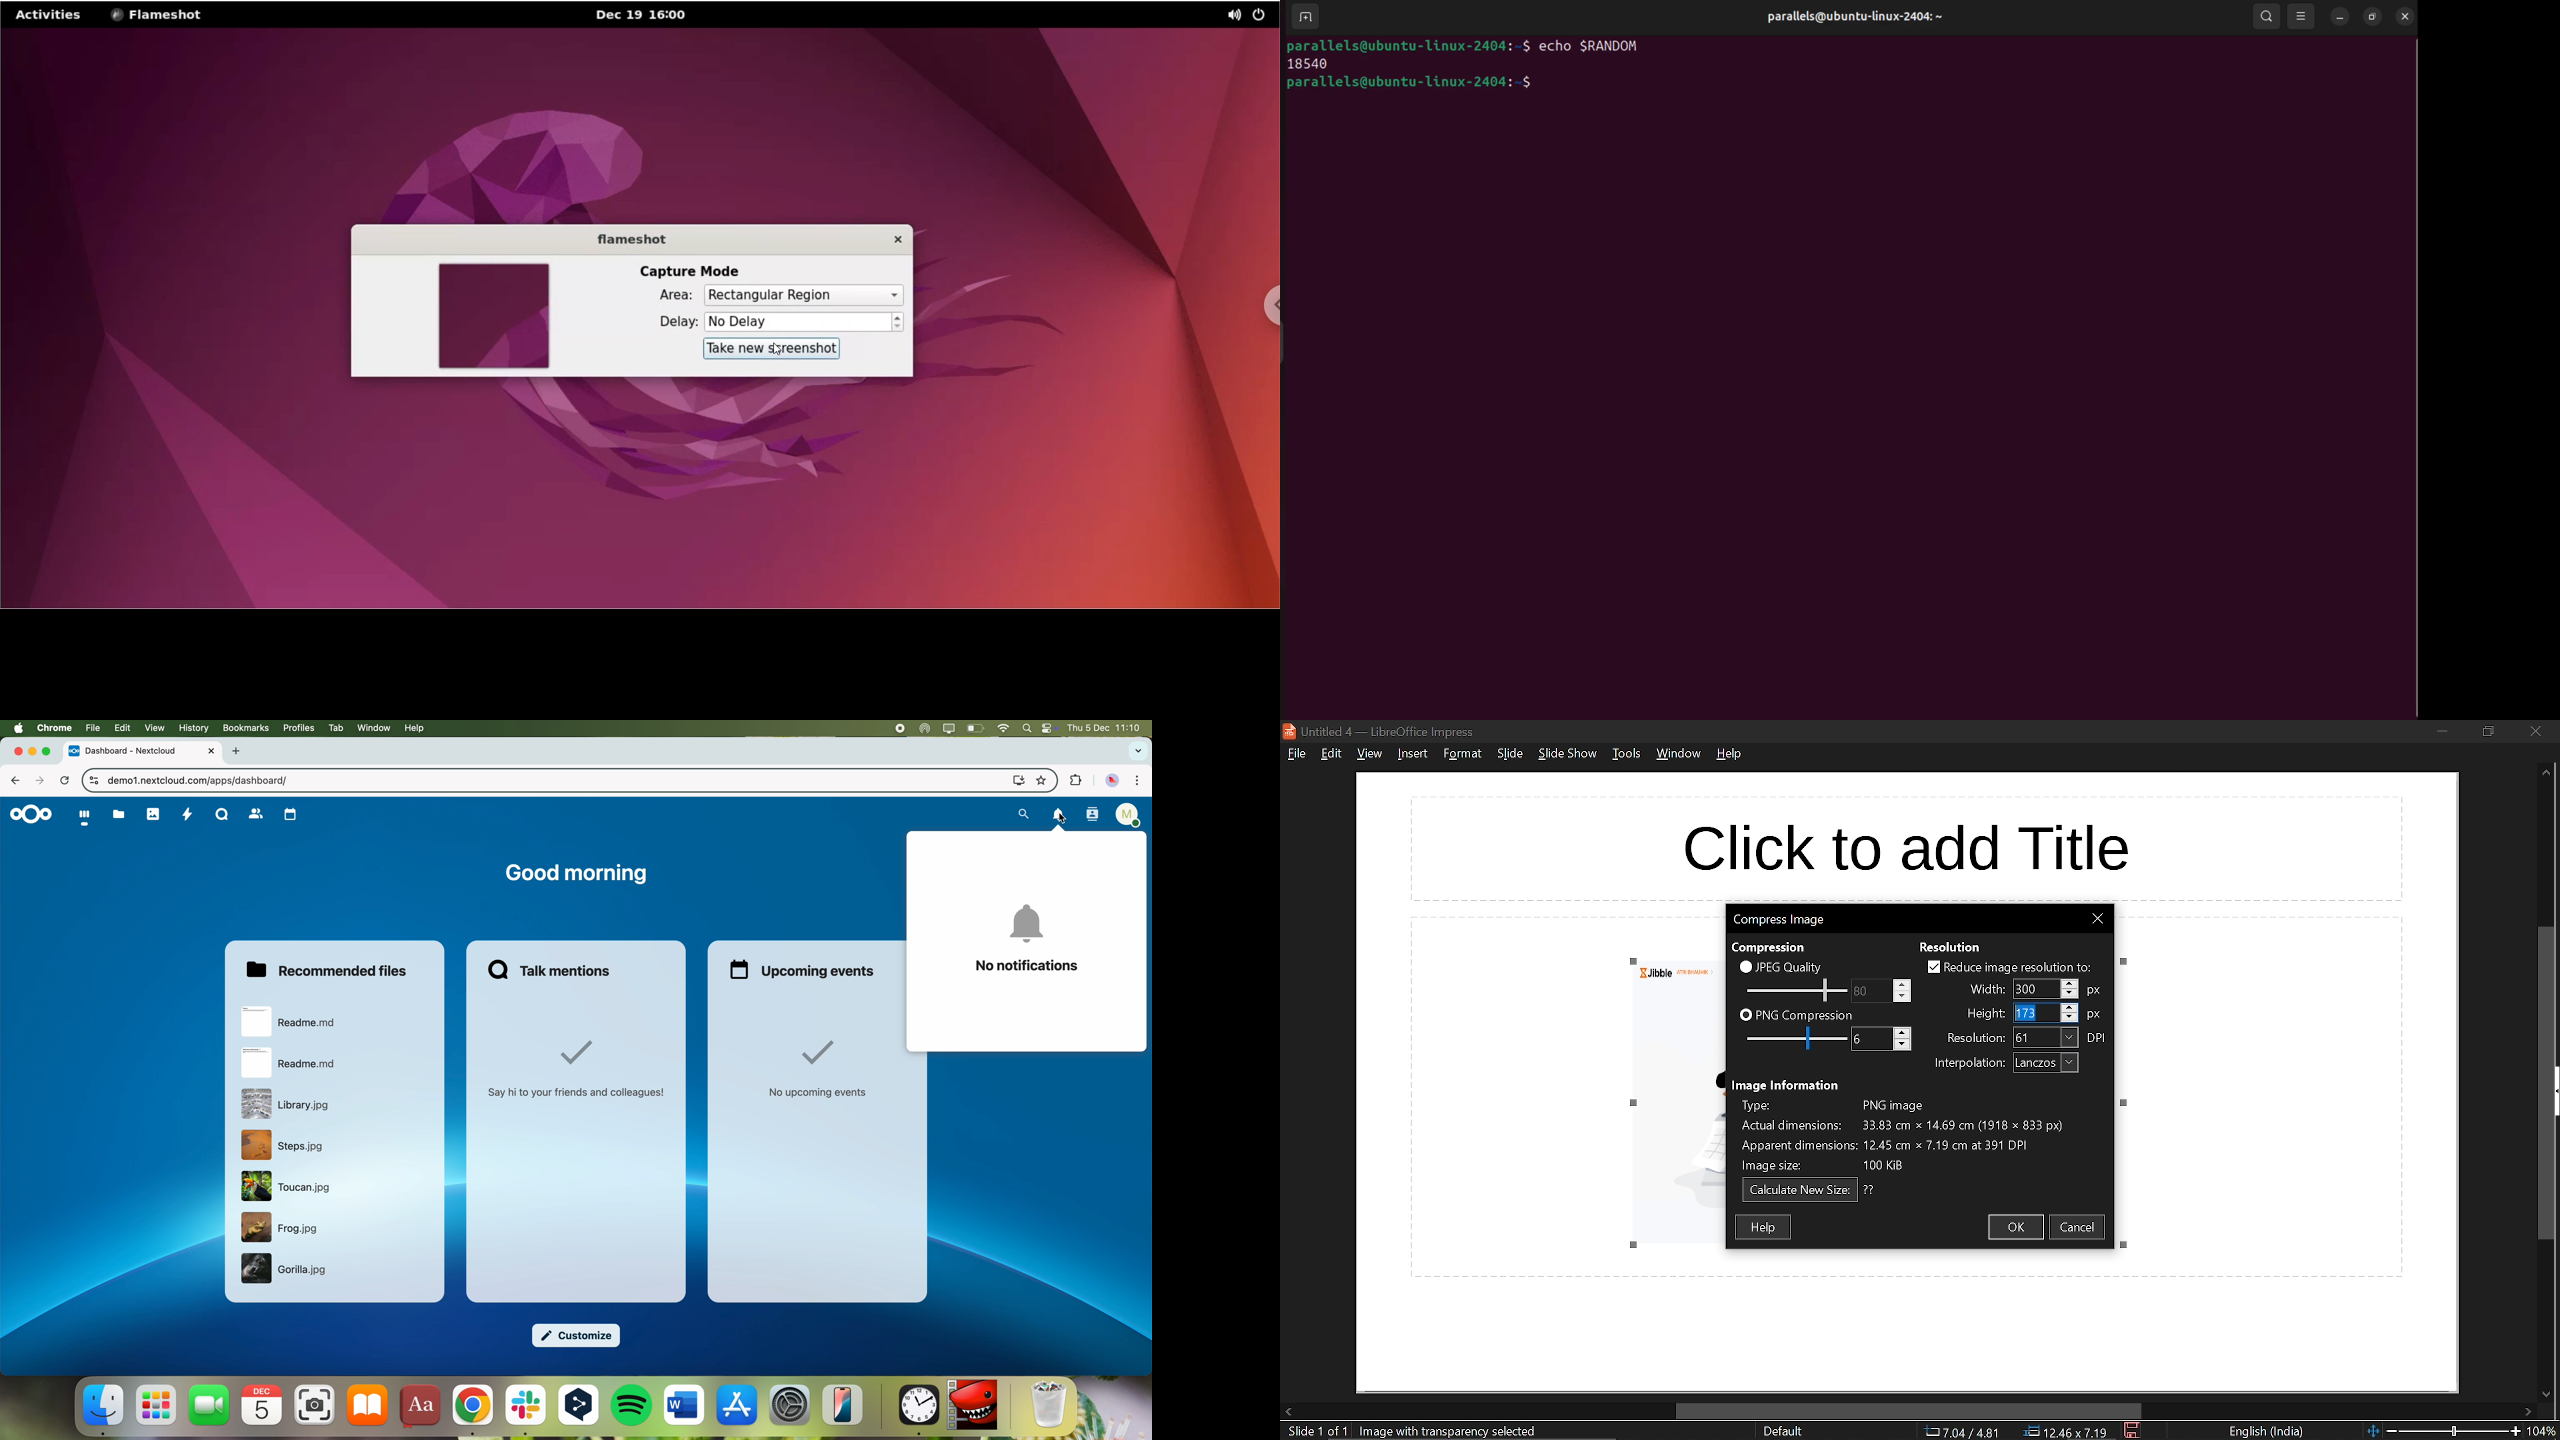  Describe the element at coordinates (818, 1071) in the screenshot. I see `no upcoming events` at that location.